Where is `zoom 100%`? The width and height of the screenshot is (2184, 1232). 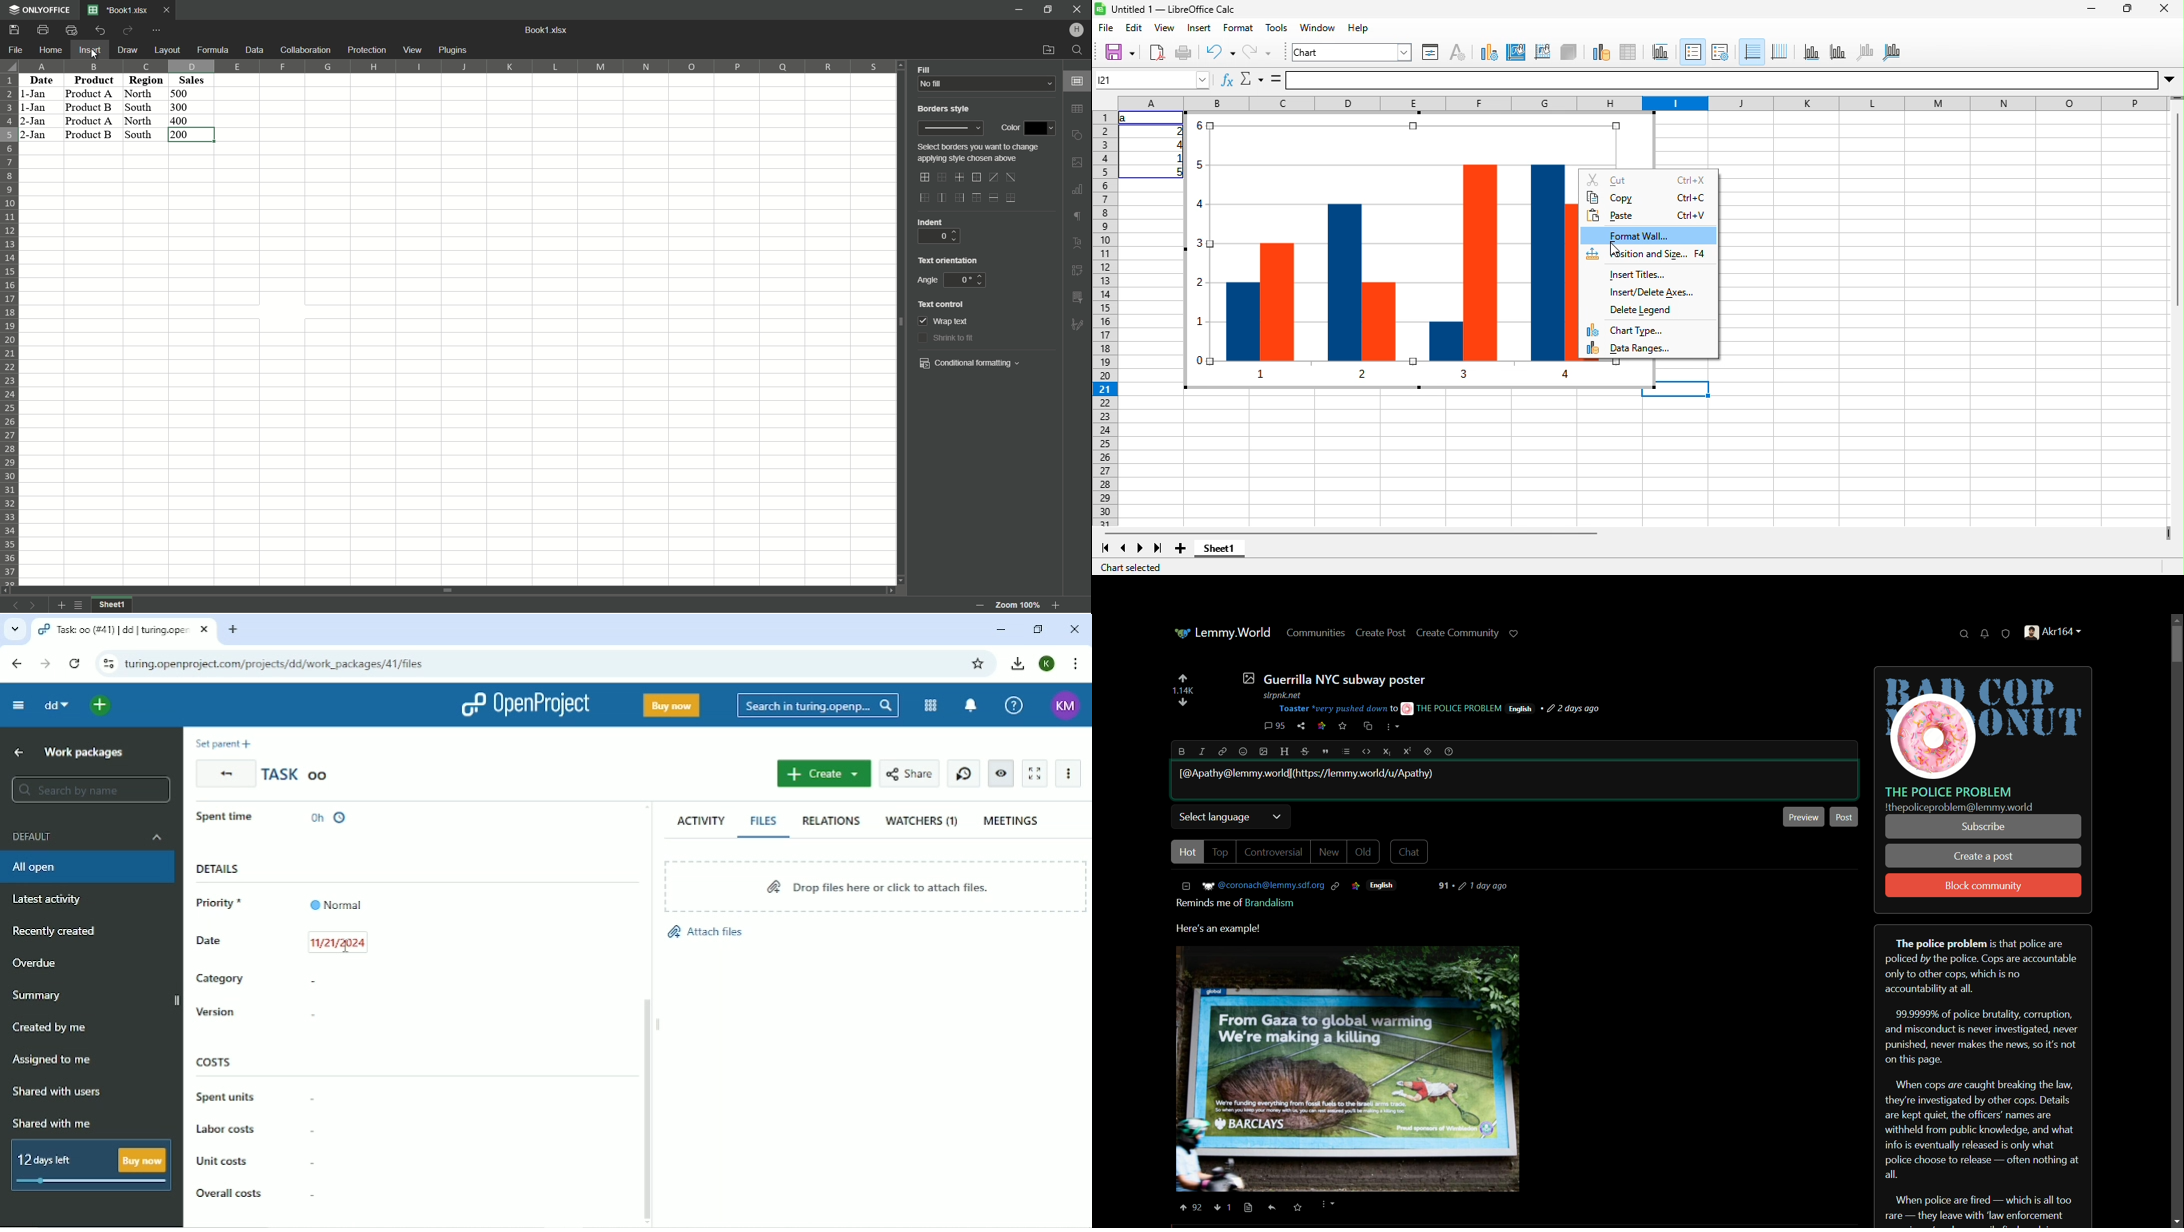 zoom 100% is located at coordinates (1018, 602).